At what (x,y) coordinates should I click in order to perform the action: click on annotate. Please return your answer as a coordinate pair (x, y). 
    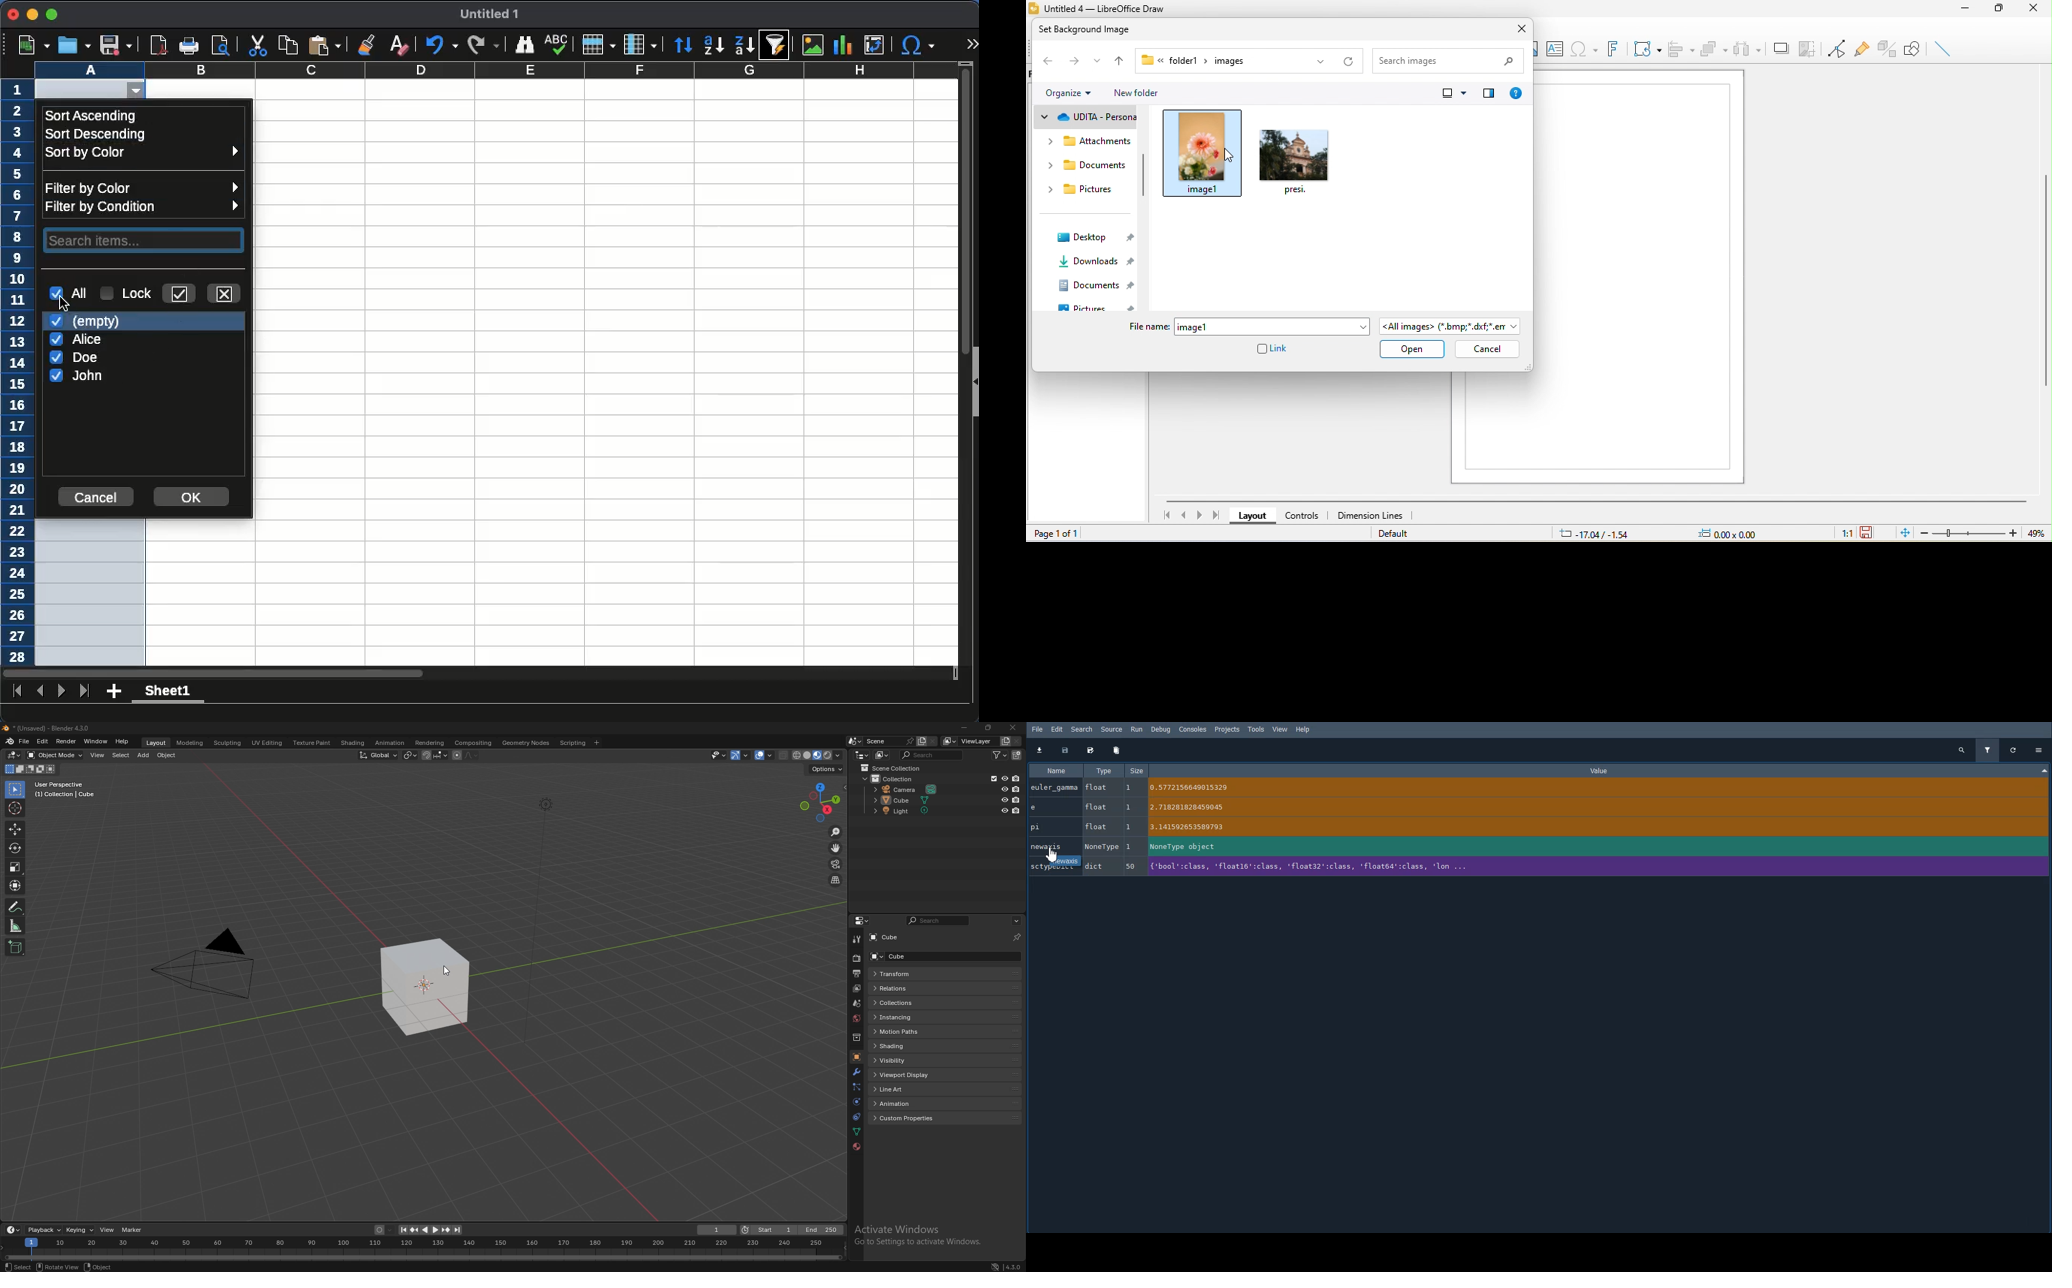
    Looking at the image, I should click on (14, 907).